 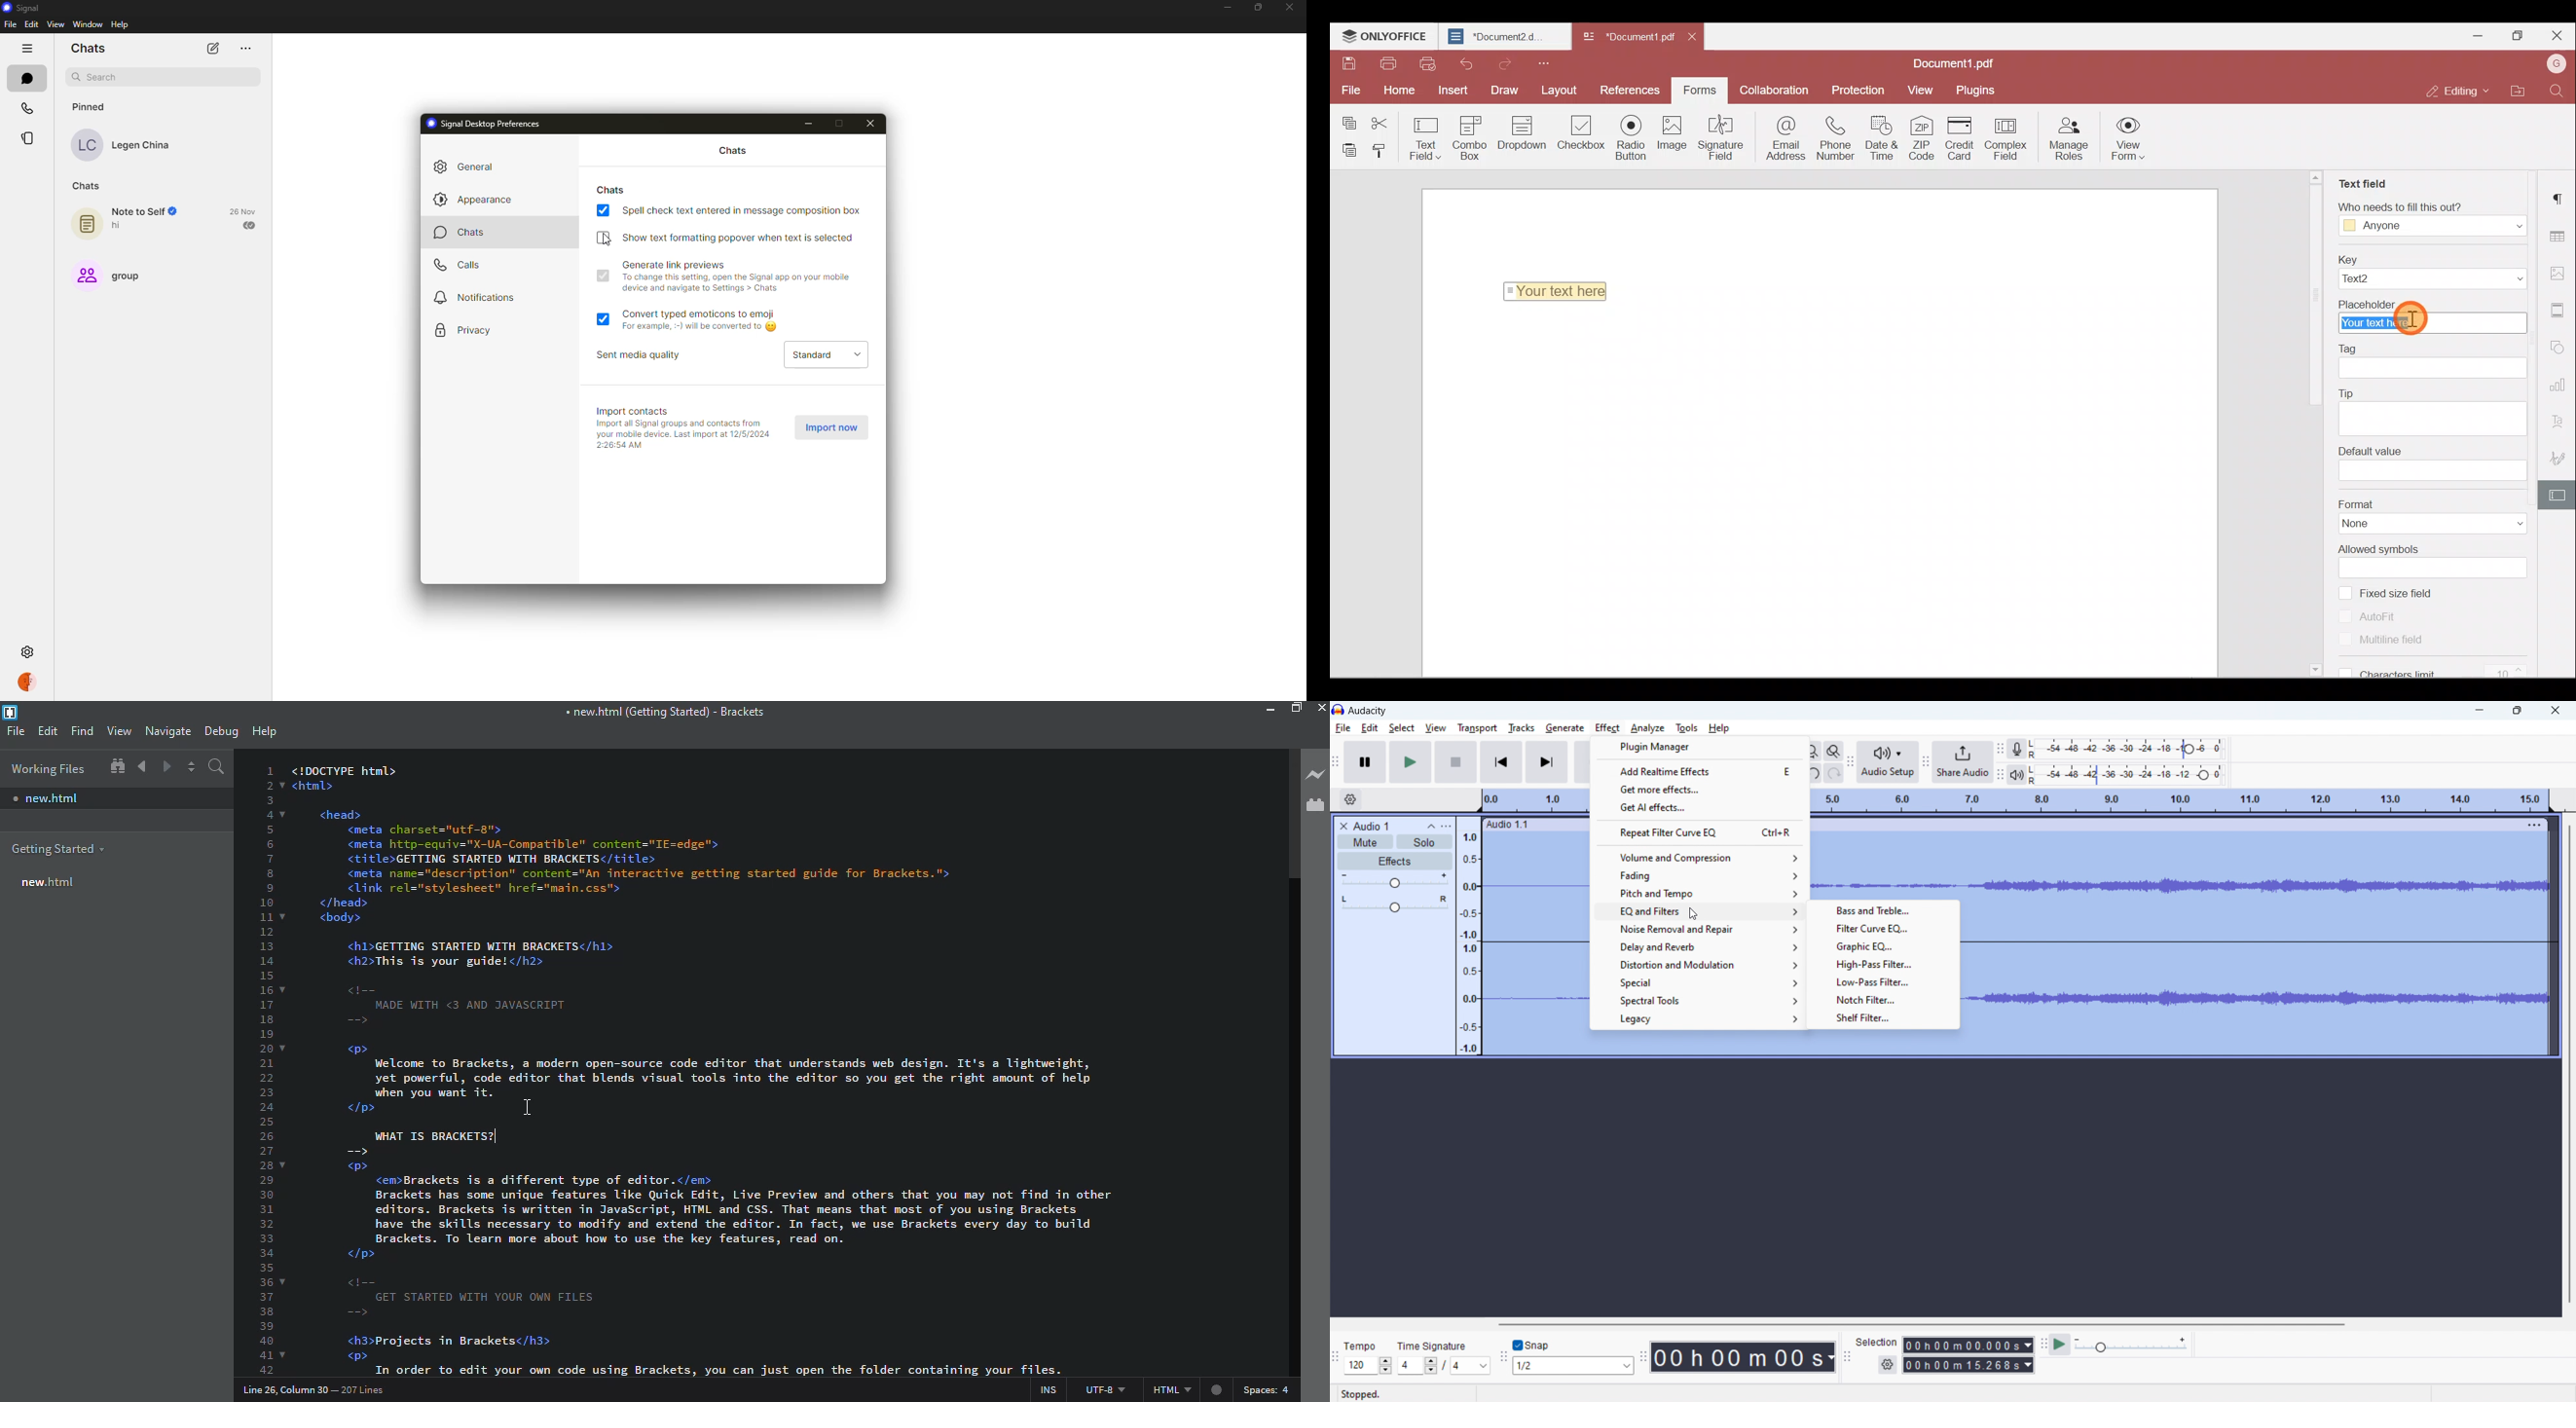 I want to click on Tip, so click(x=2349, y=391).